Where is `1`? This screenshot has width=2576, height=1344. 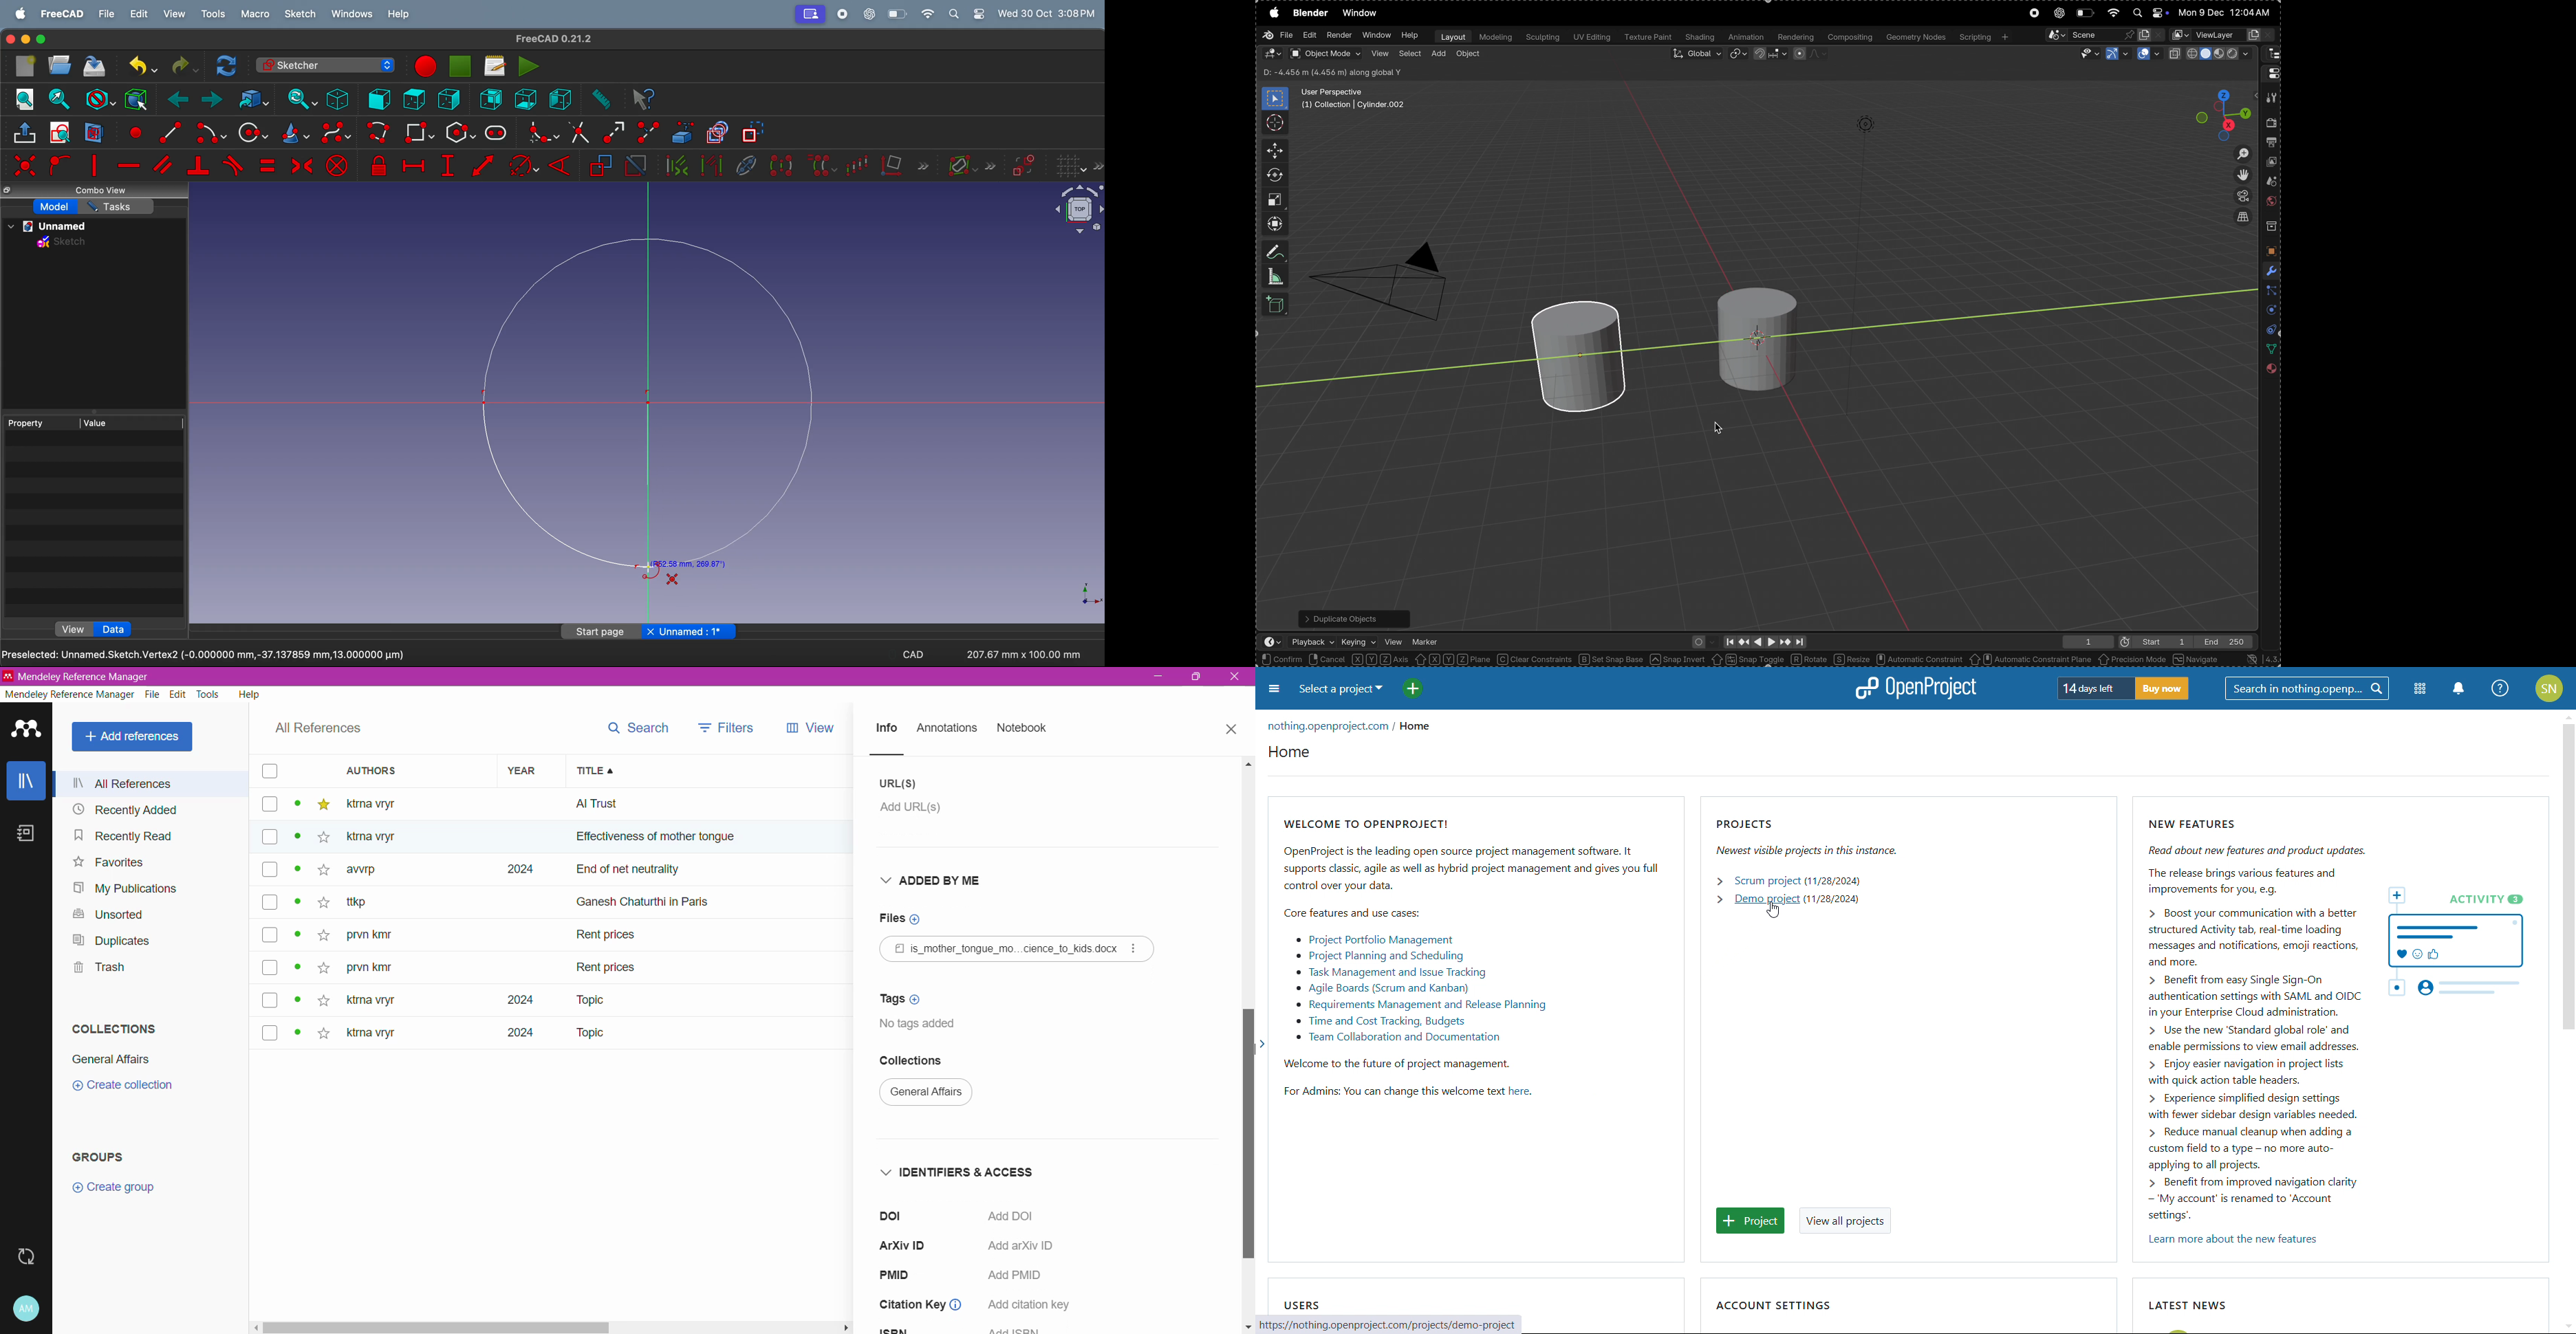
1 is located at coordinates (2085, 642).